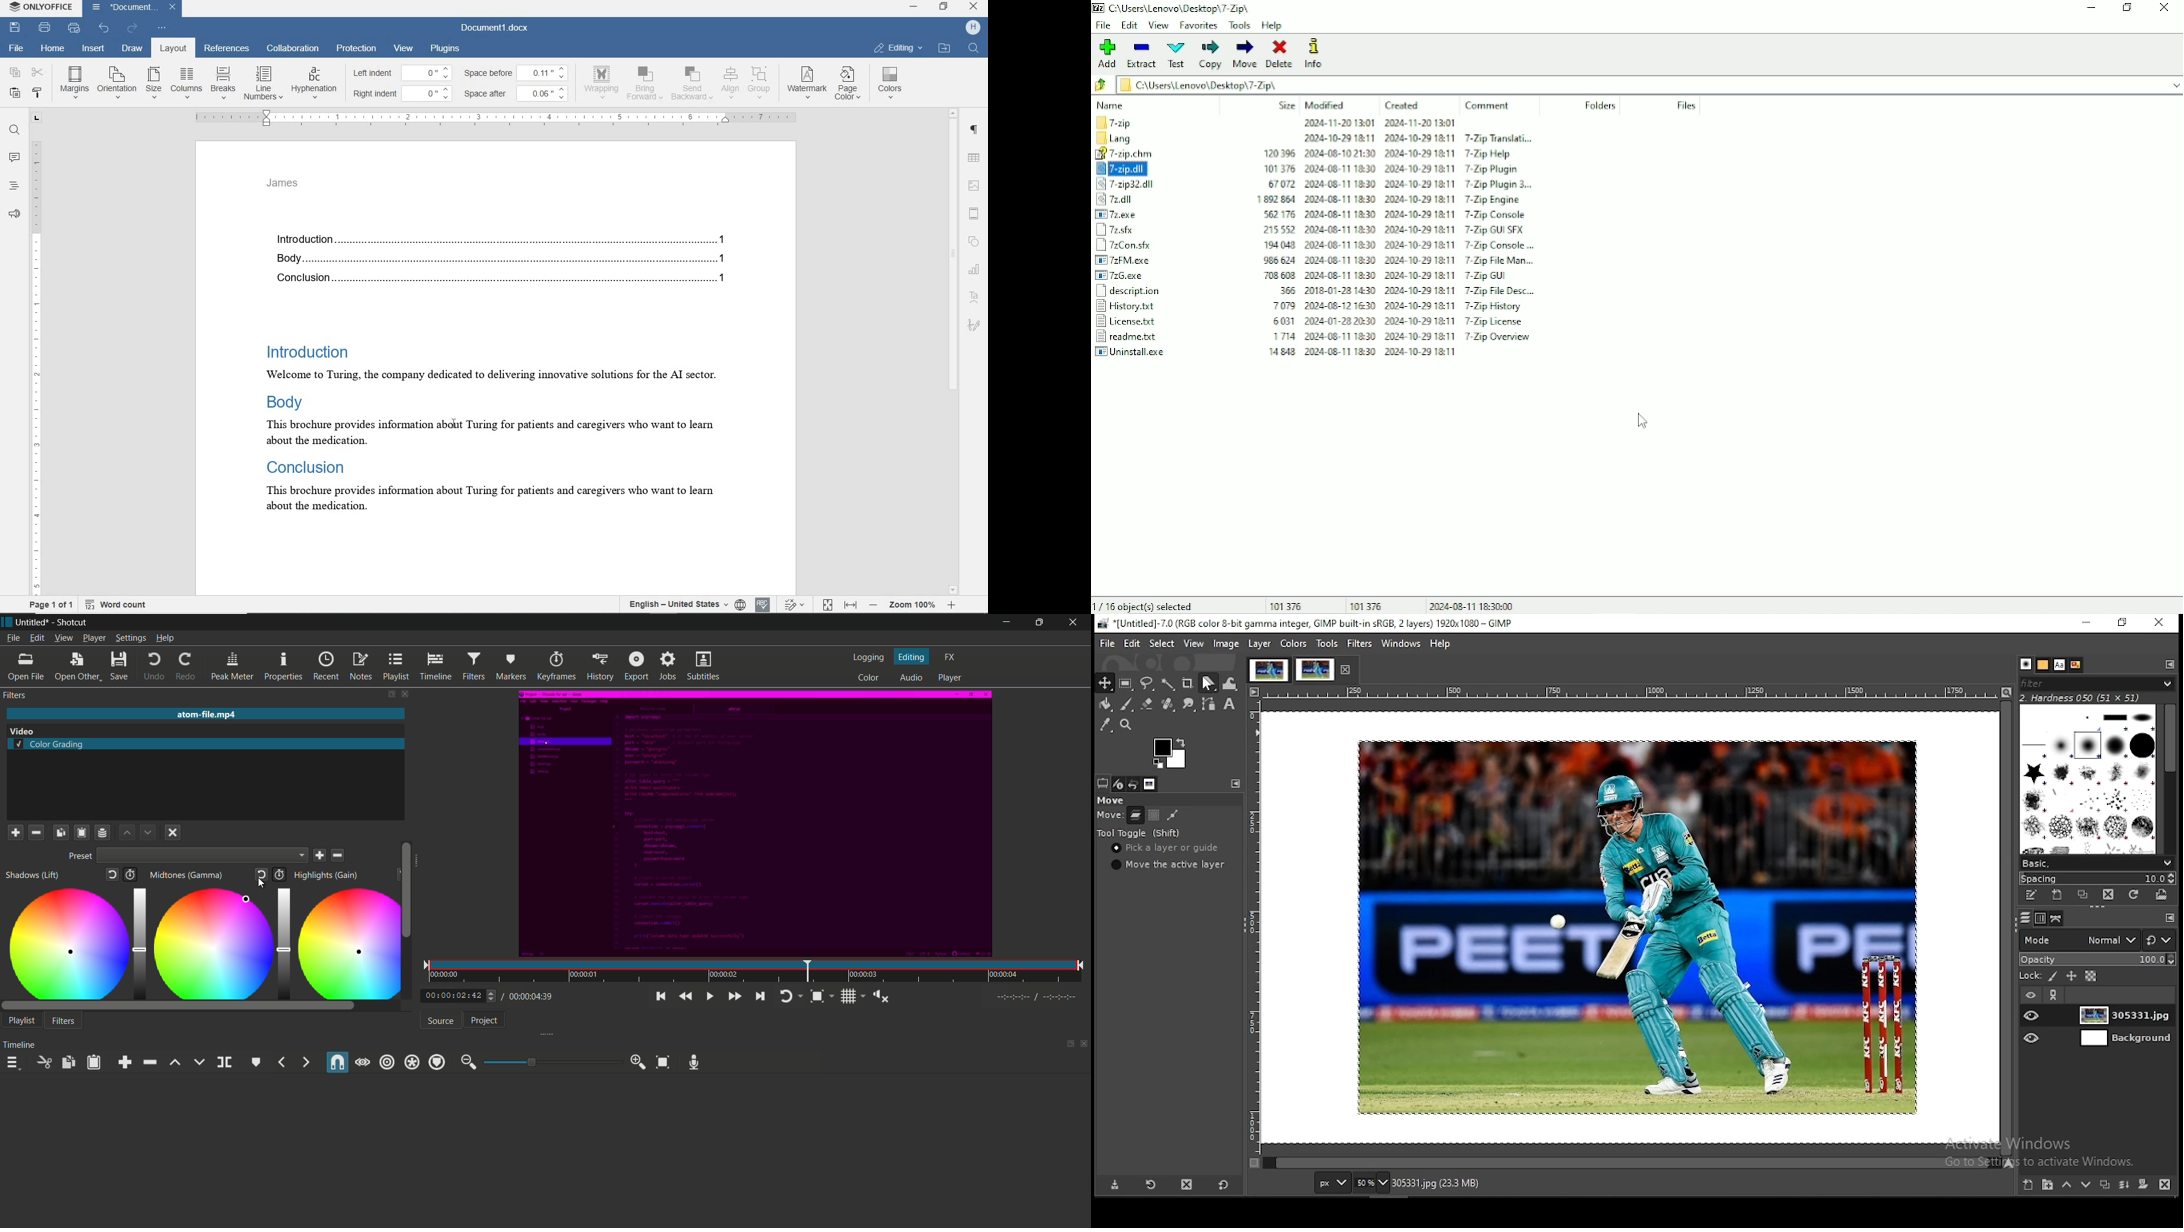 The image size is (2184, 1232). Describe the element at coordinates (15, 72) in the screenshot. I see `copy` at that location.